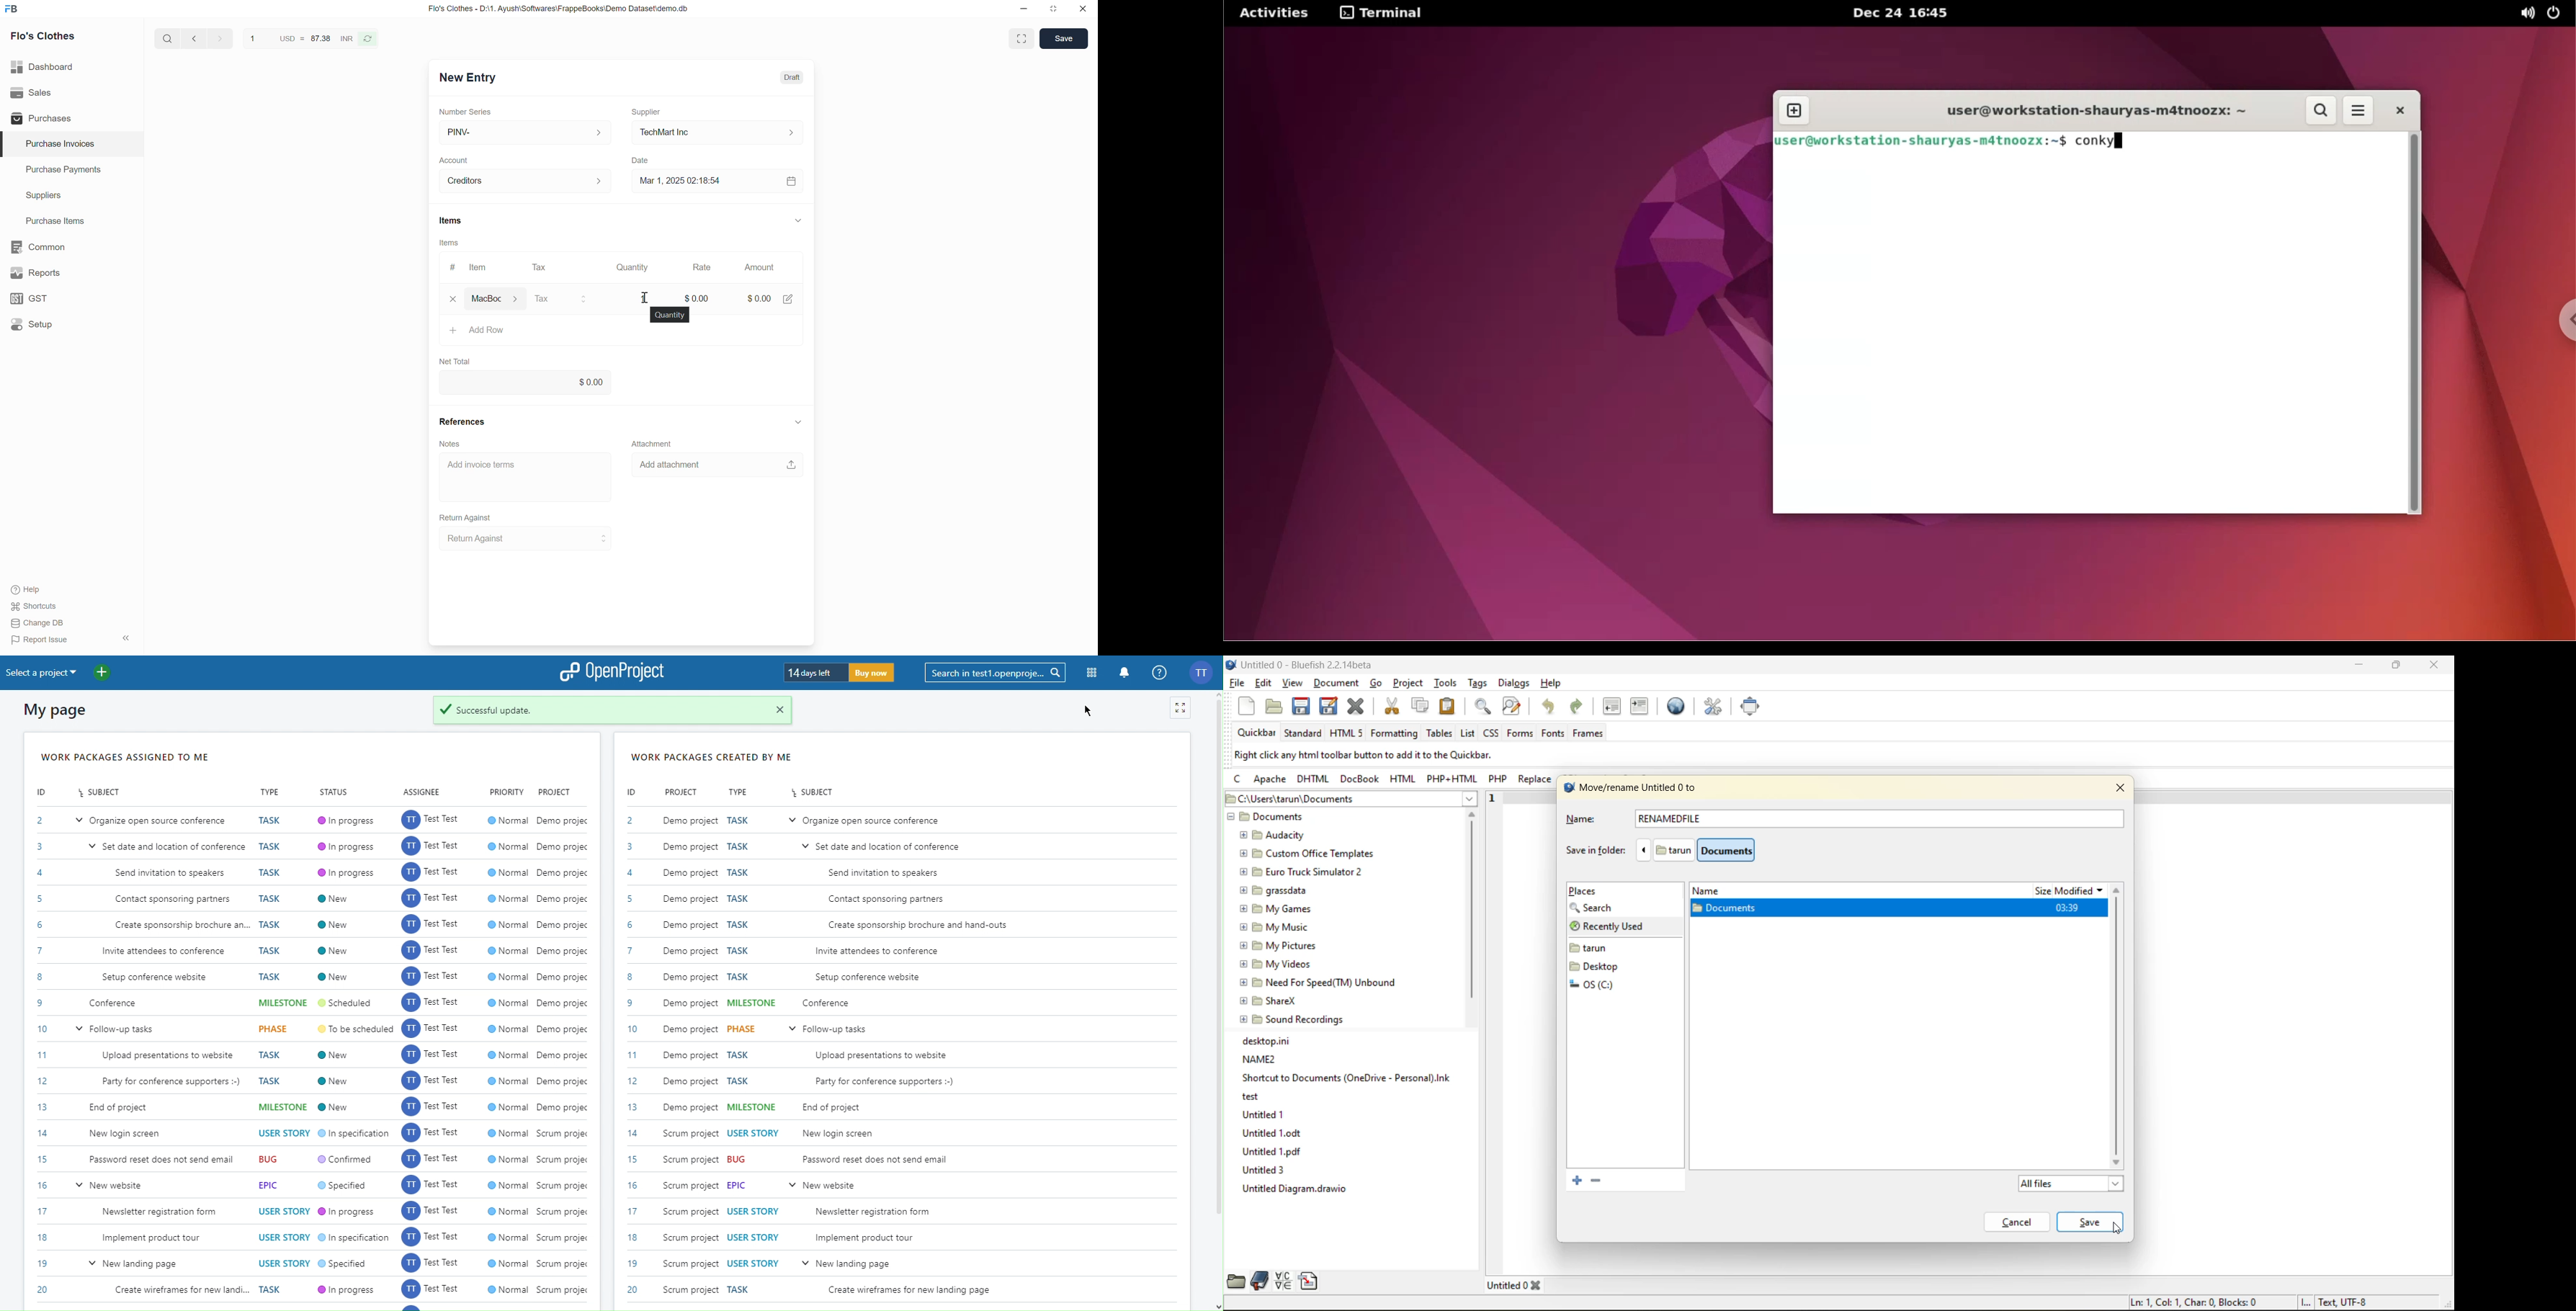  What do you see at coordinates (71, 118) in the screenshot?
I see `Purchases` at bounding box center [71, 118].